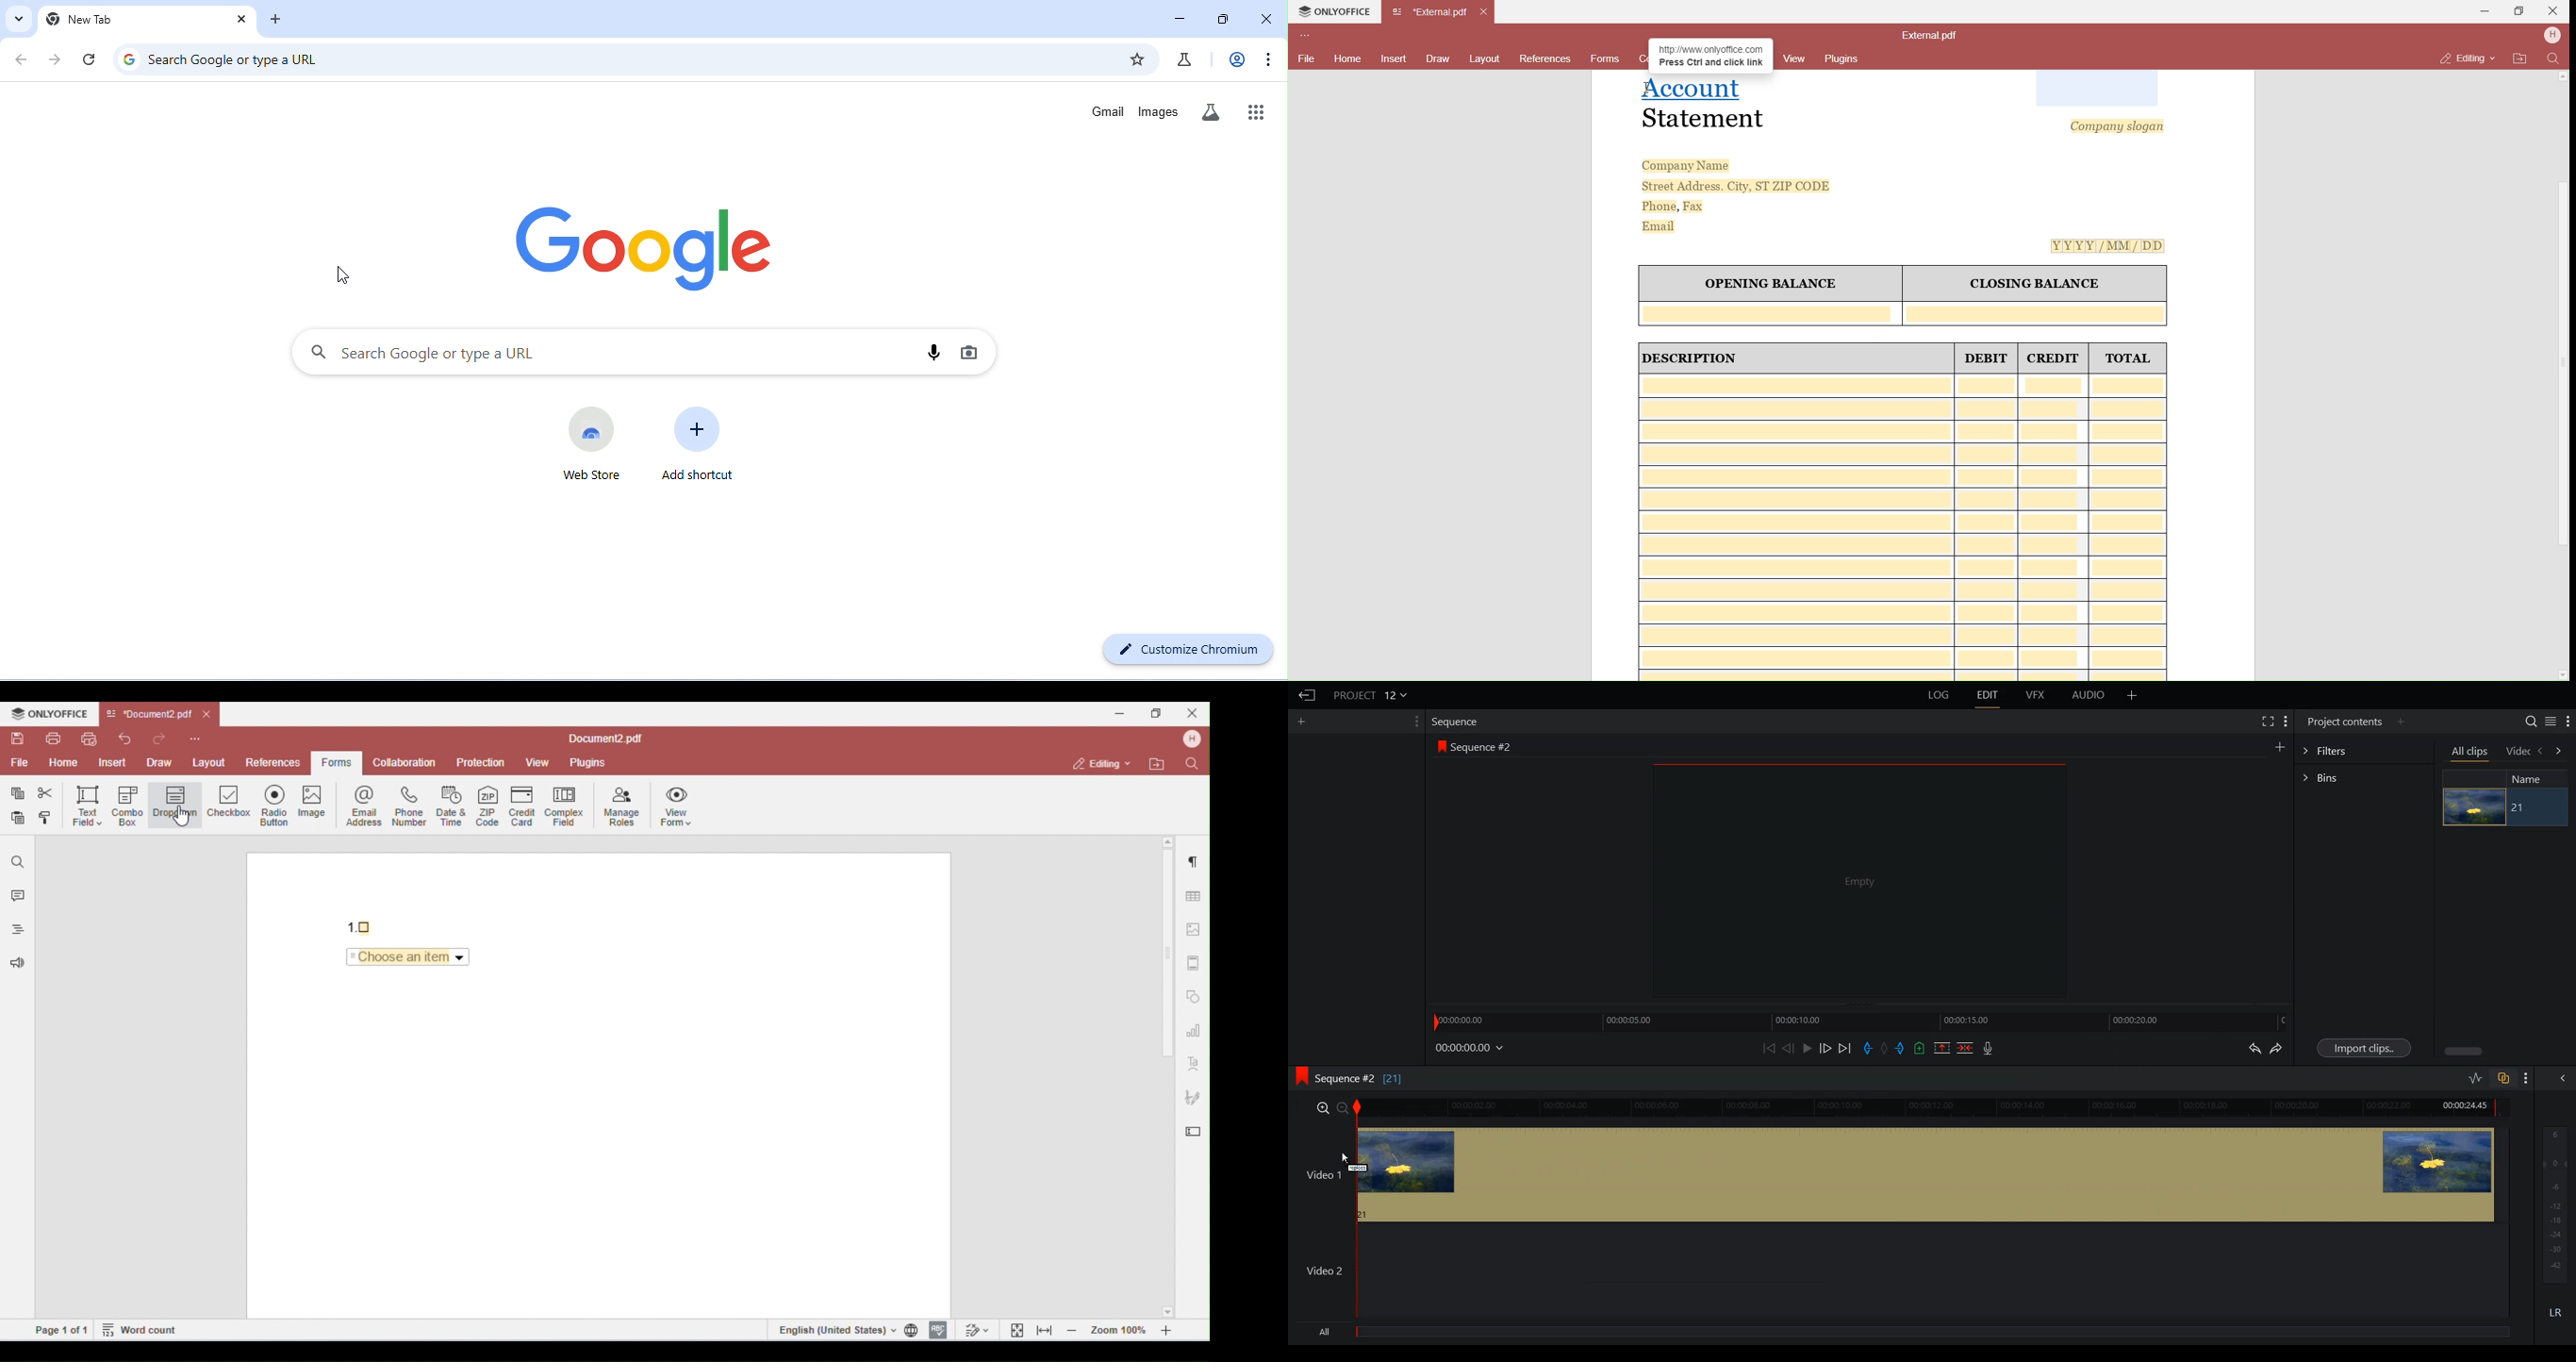 This screenshot has height=1372, width=2576. What do you see at coordinates (1648, 89) in the screenshot?
I see `cursor` at bounding box center [1648, 89].